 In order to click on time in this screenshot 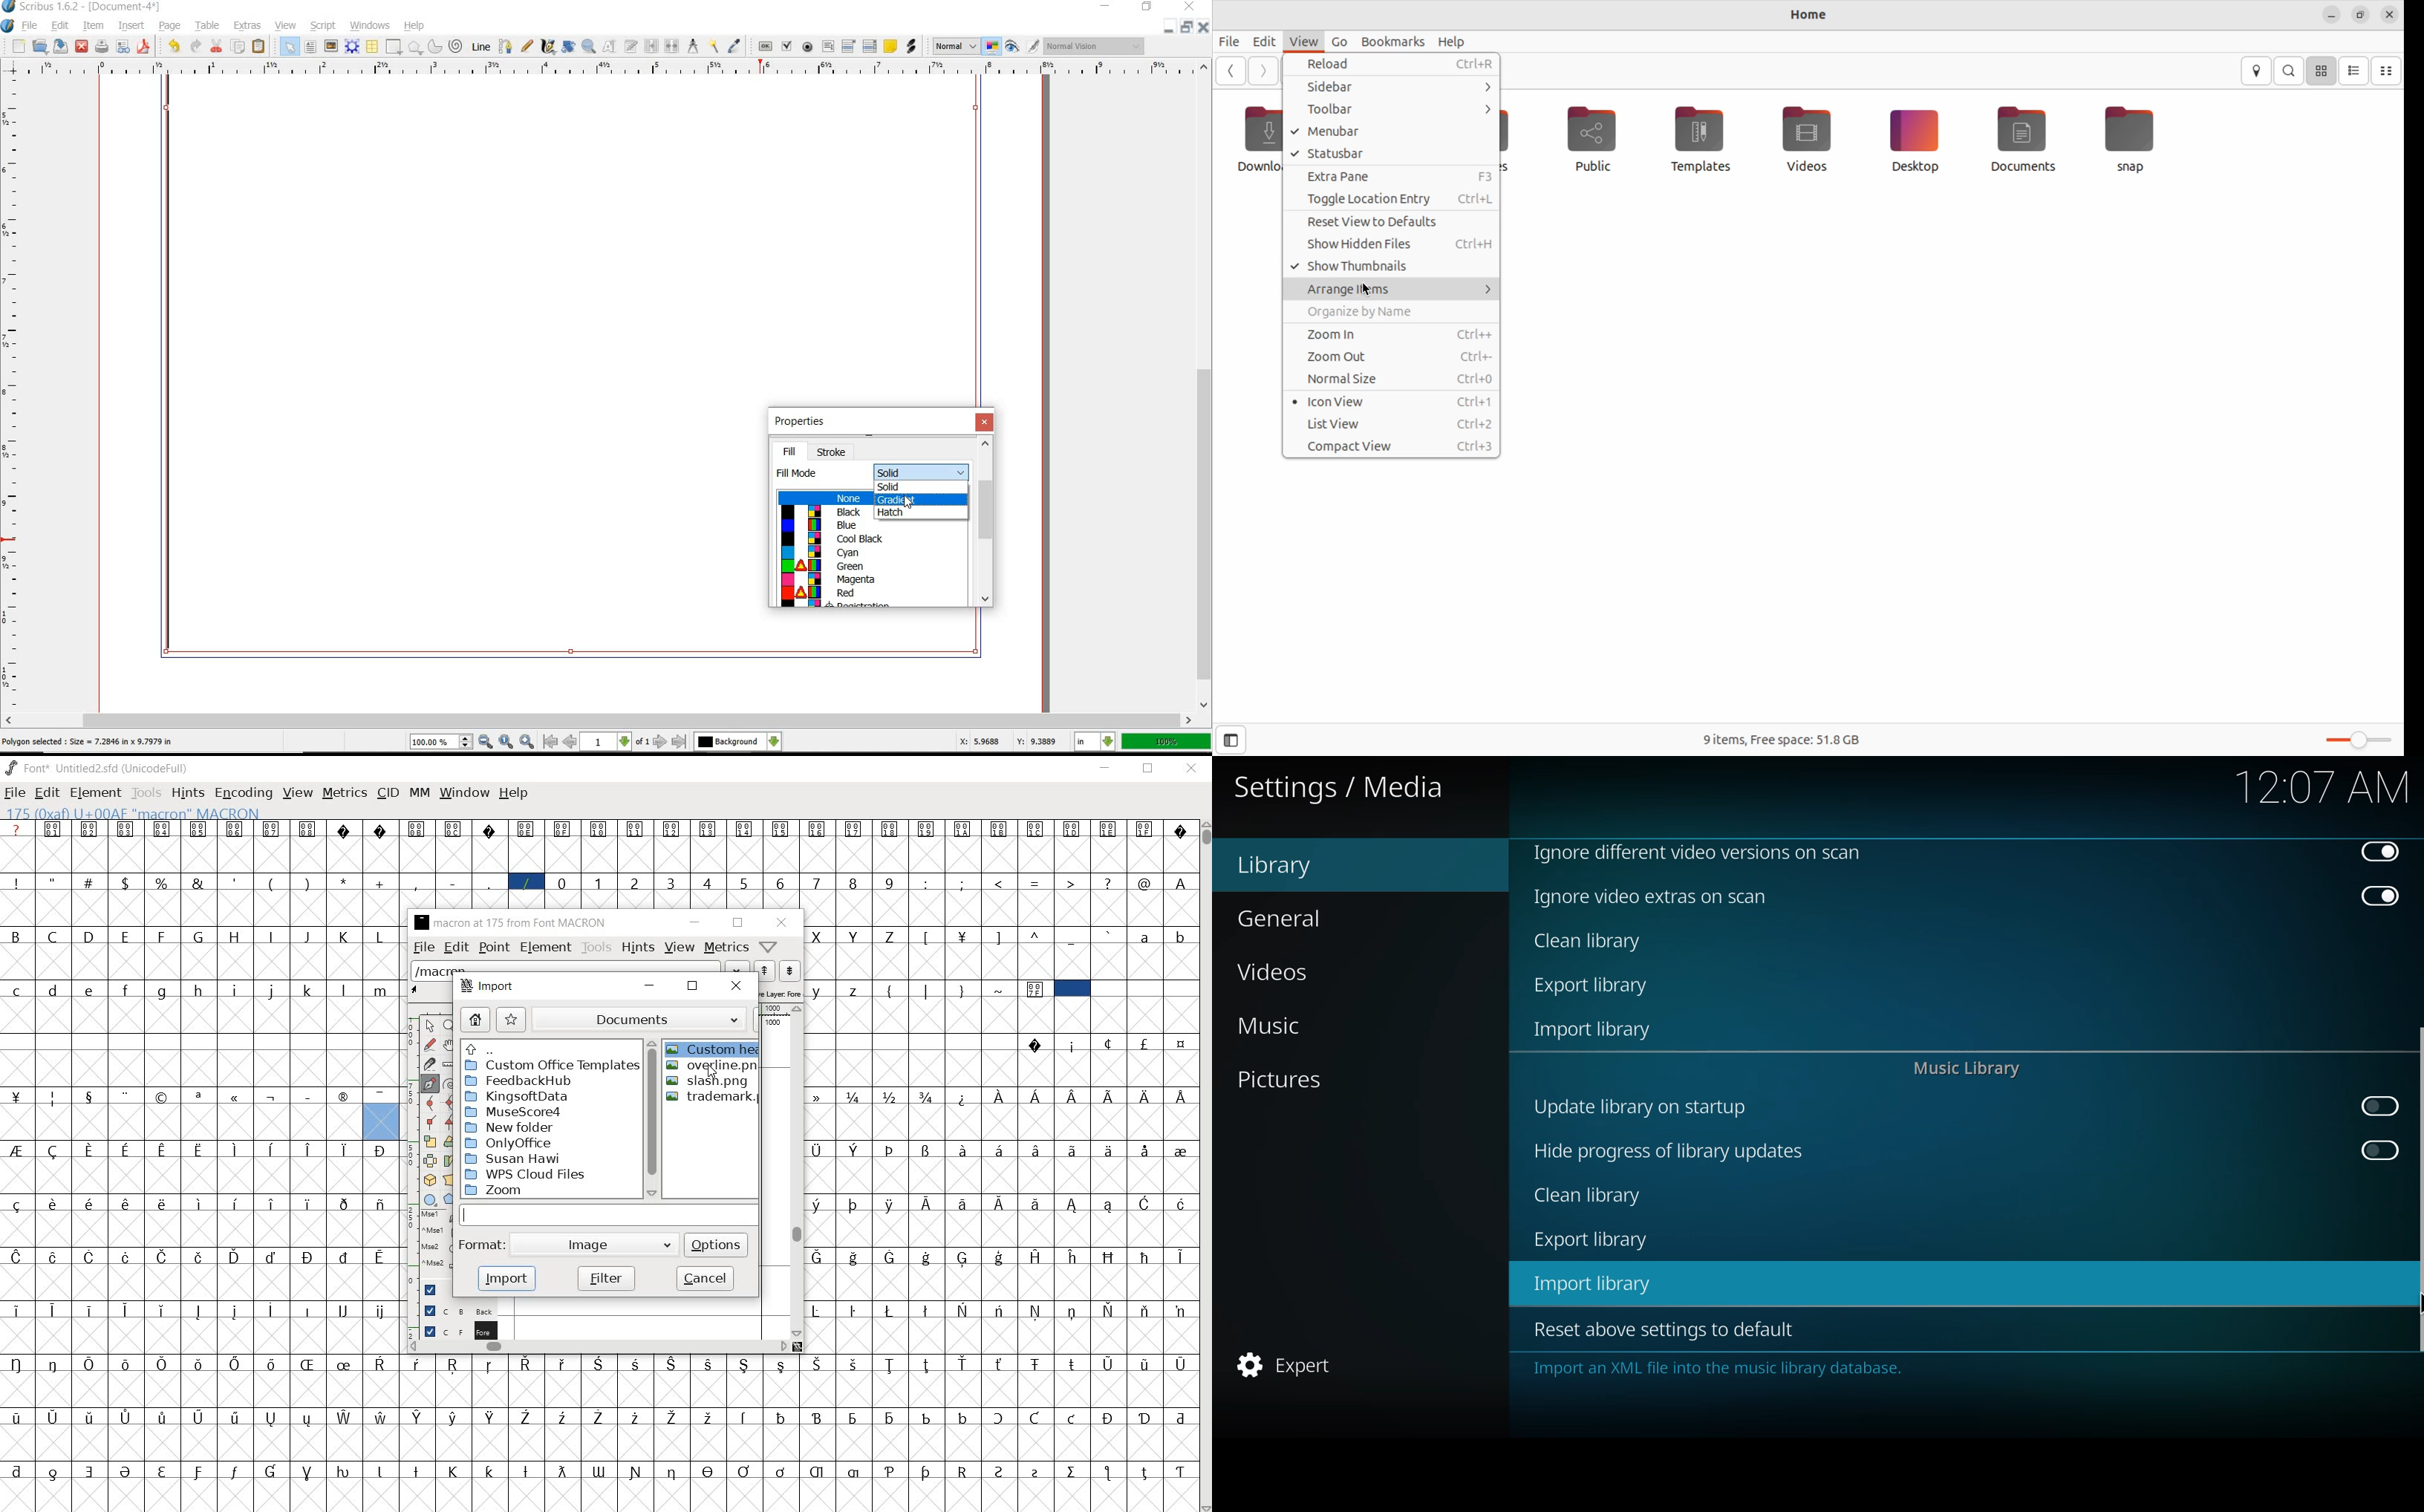, I will do `click(2324, 786)`.